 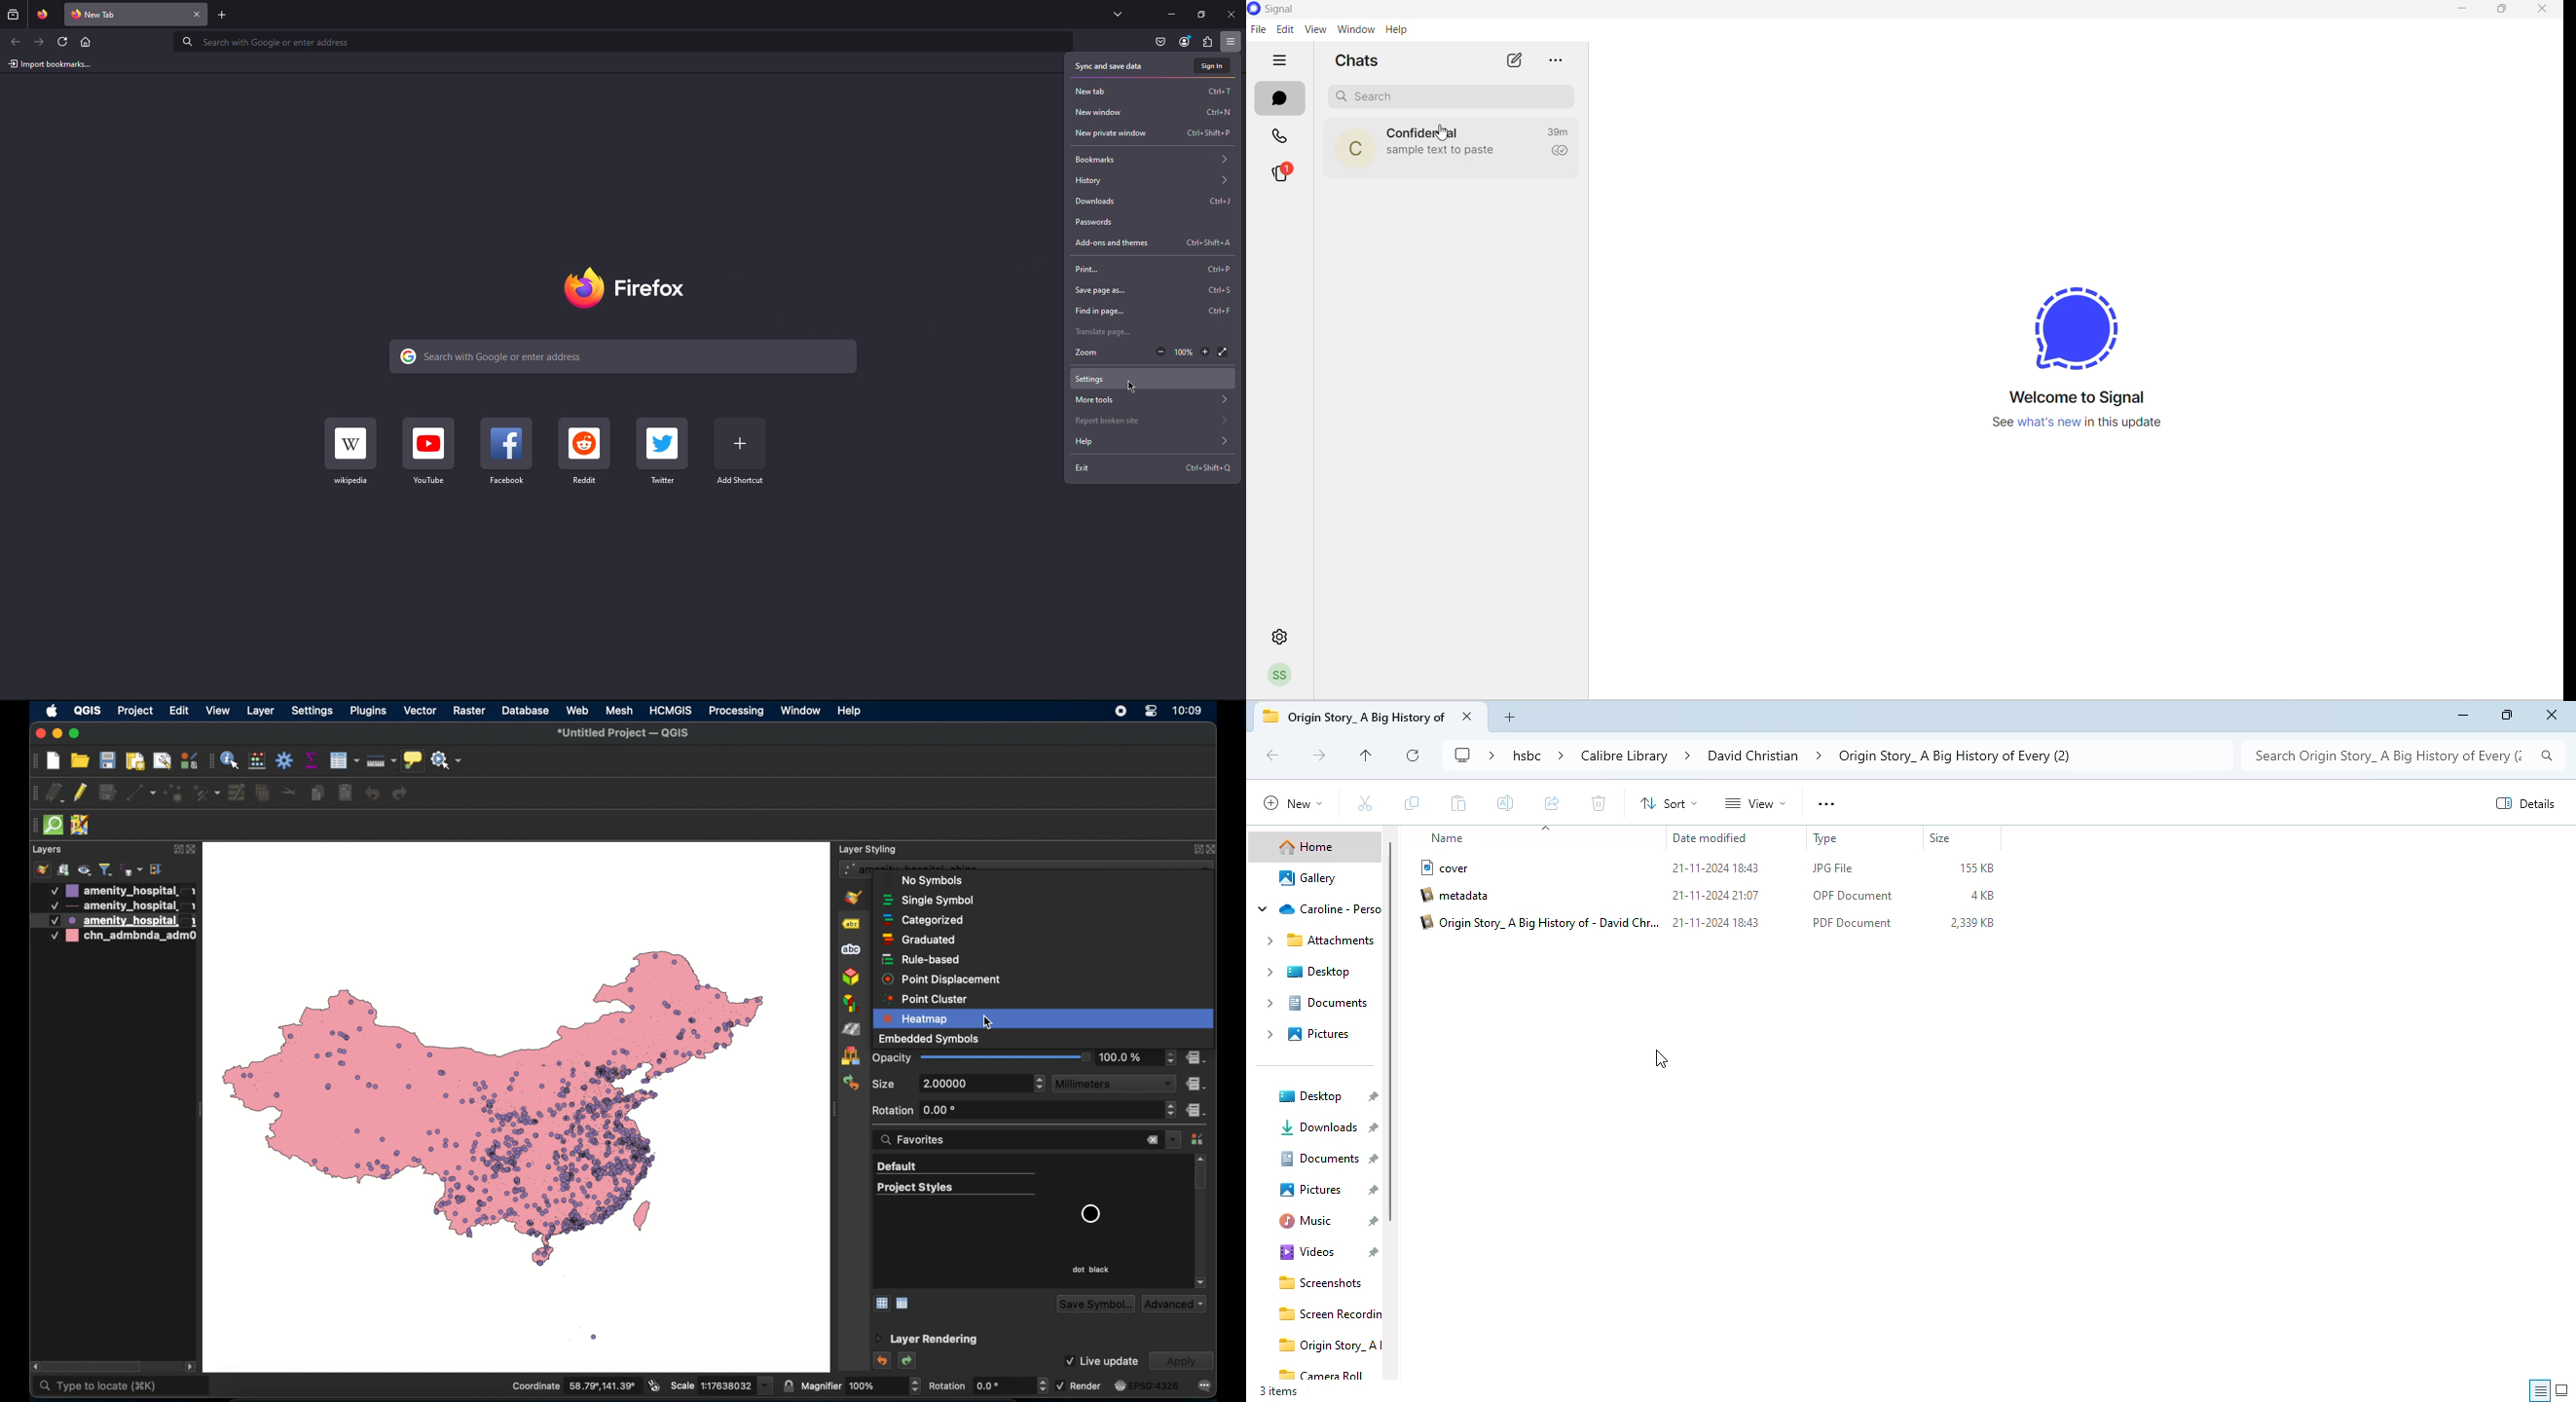 What do you see at coordinates (1138, 1058) in the screenshot?
I see `opacity` at bounding box center [1138, 1058].